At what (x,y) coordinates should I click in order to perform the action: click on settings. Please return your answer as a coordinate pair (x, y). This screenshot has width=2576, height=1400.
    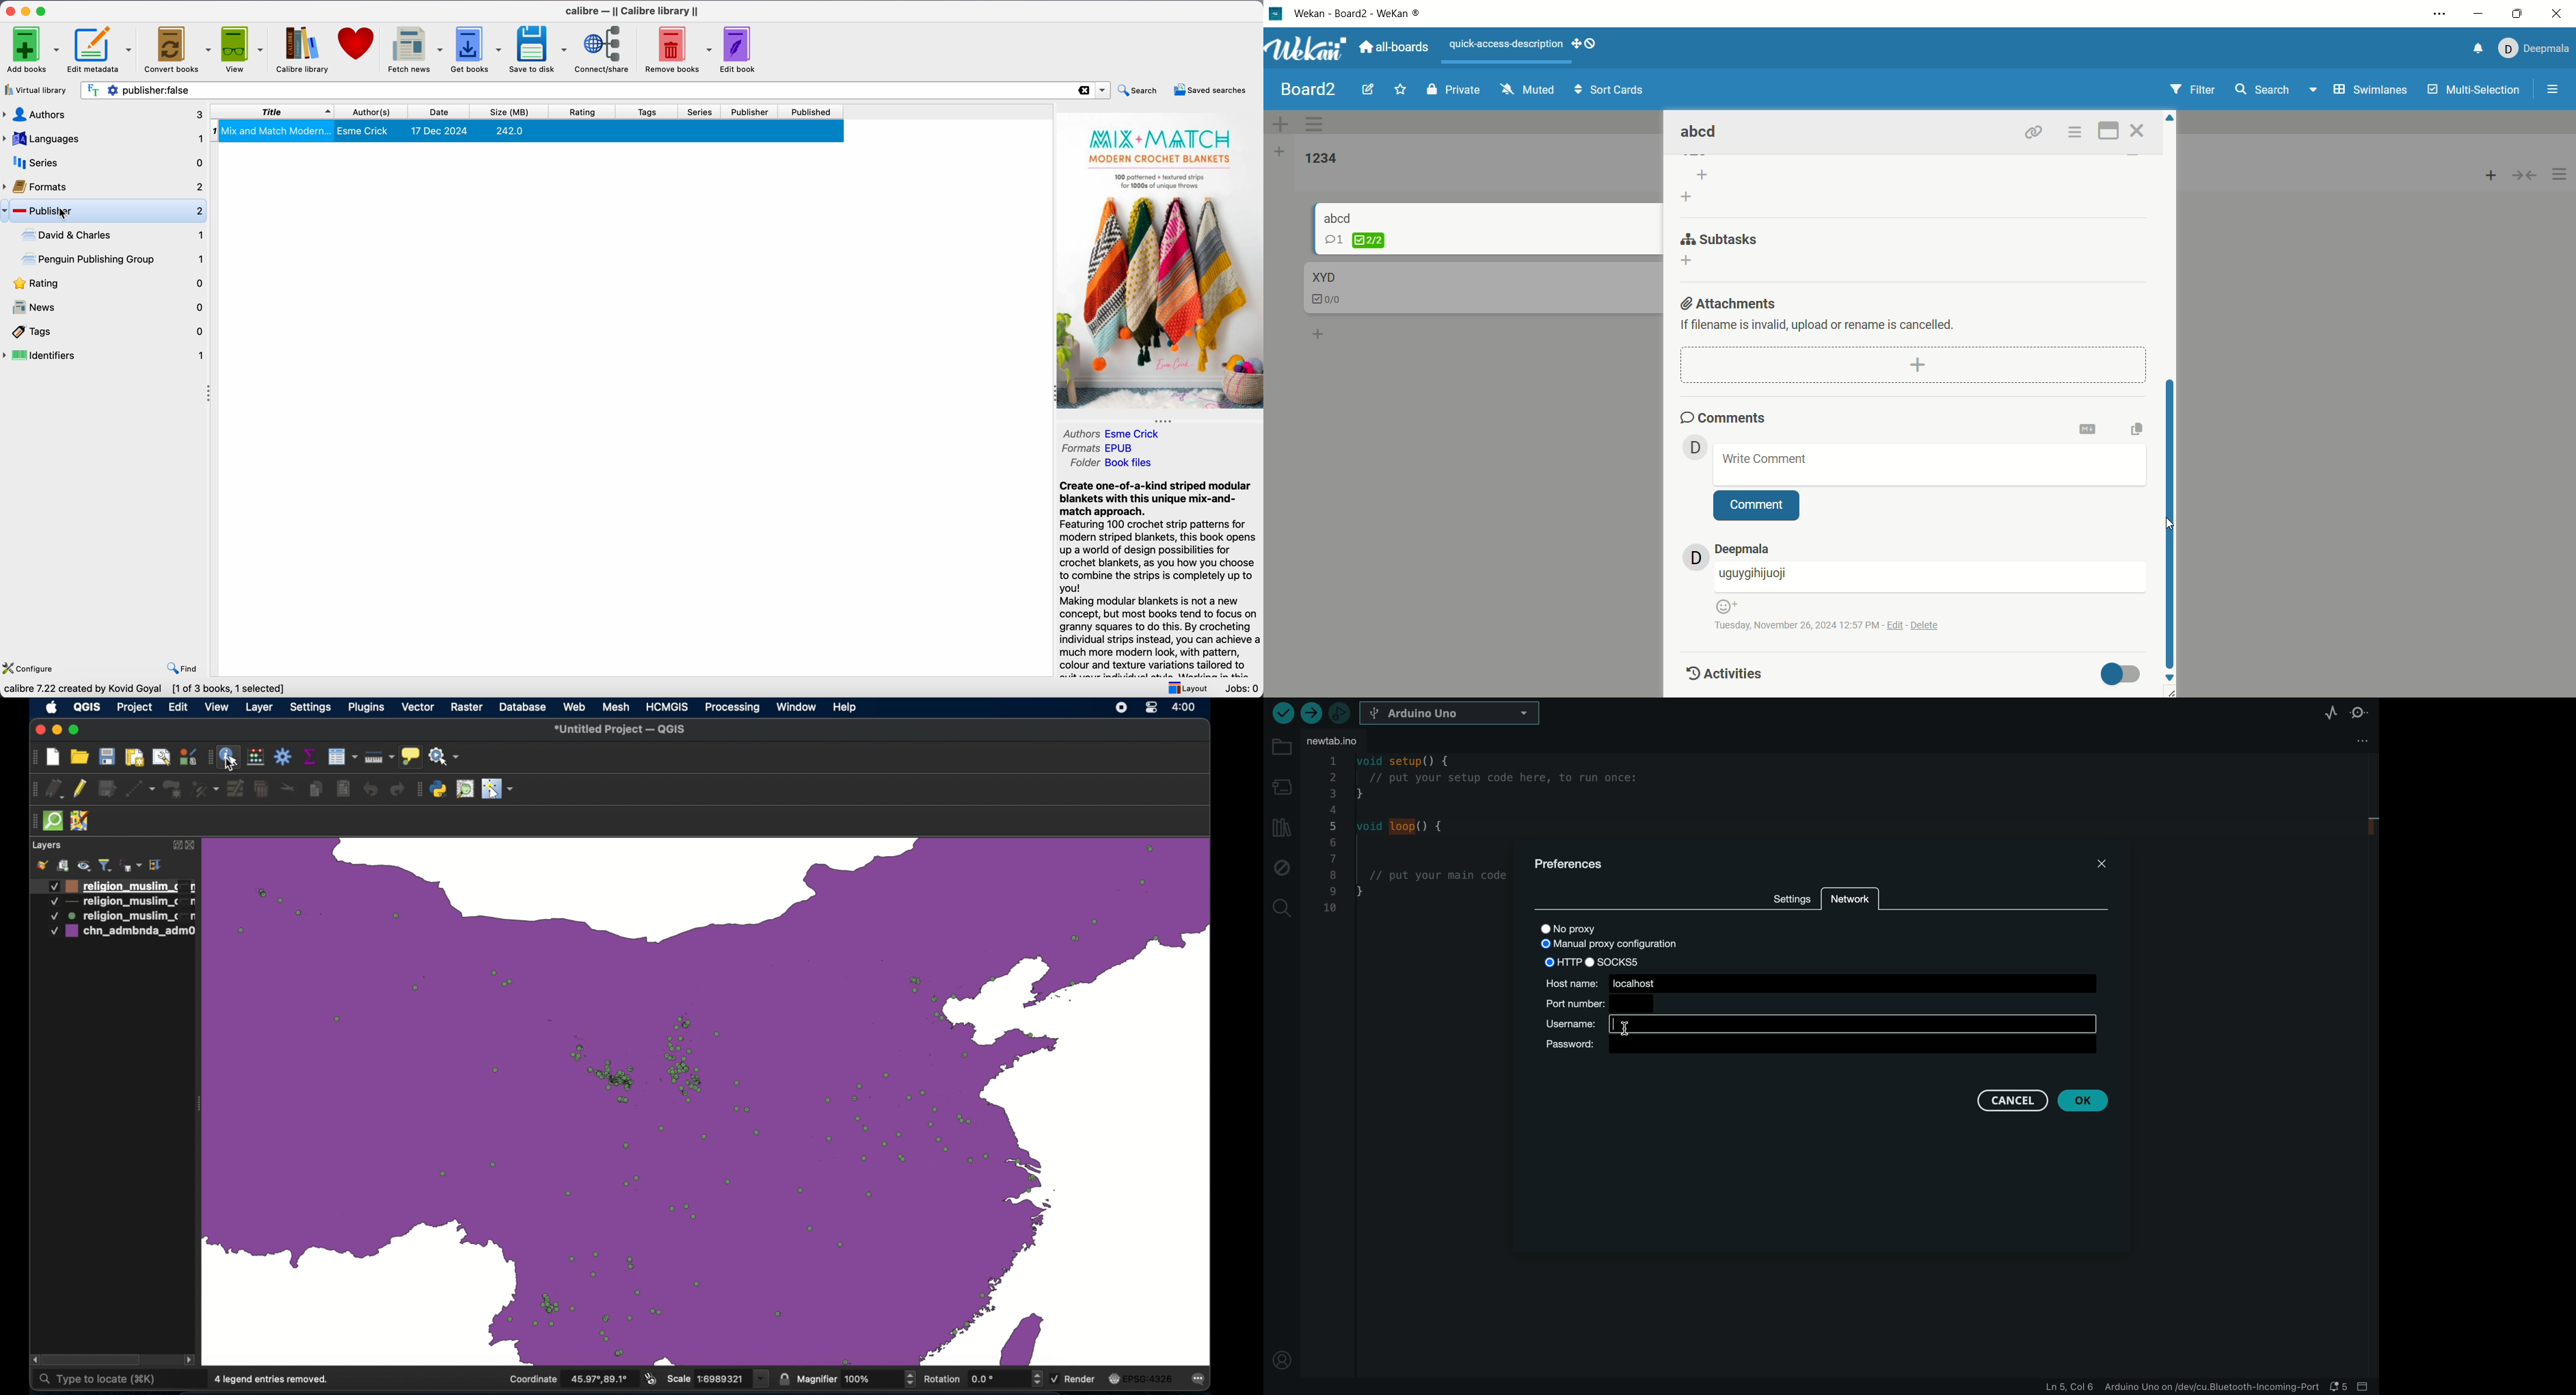
    Looking at the image, I should click on (311, 708).